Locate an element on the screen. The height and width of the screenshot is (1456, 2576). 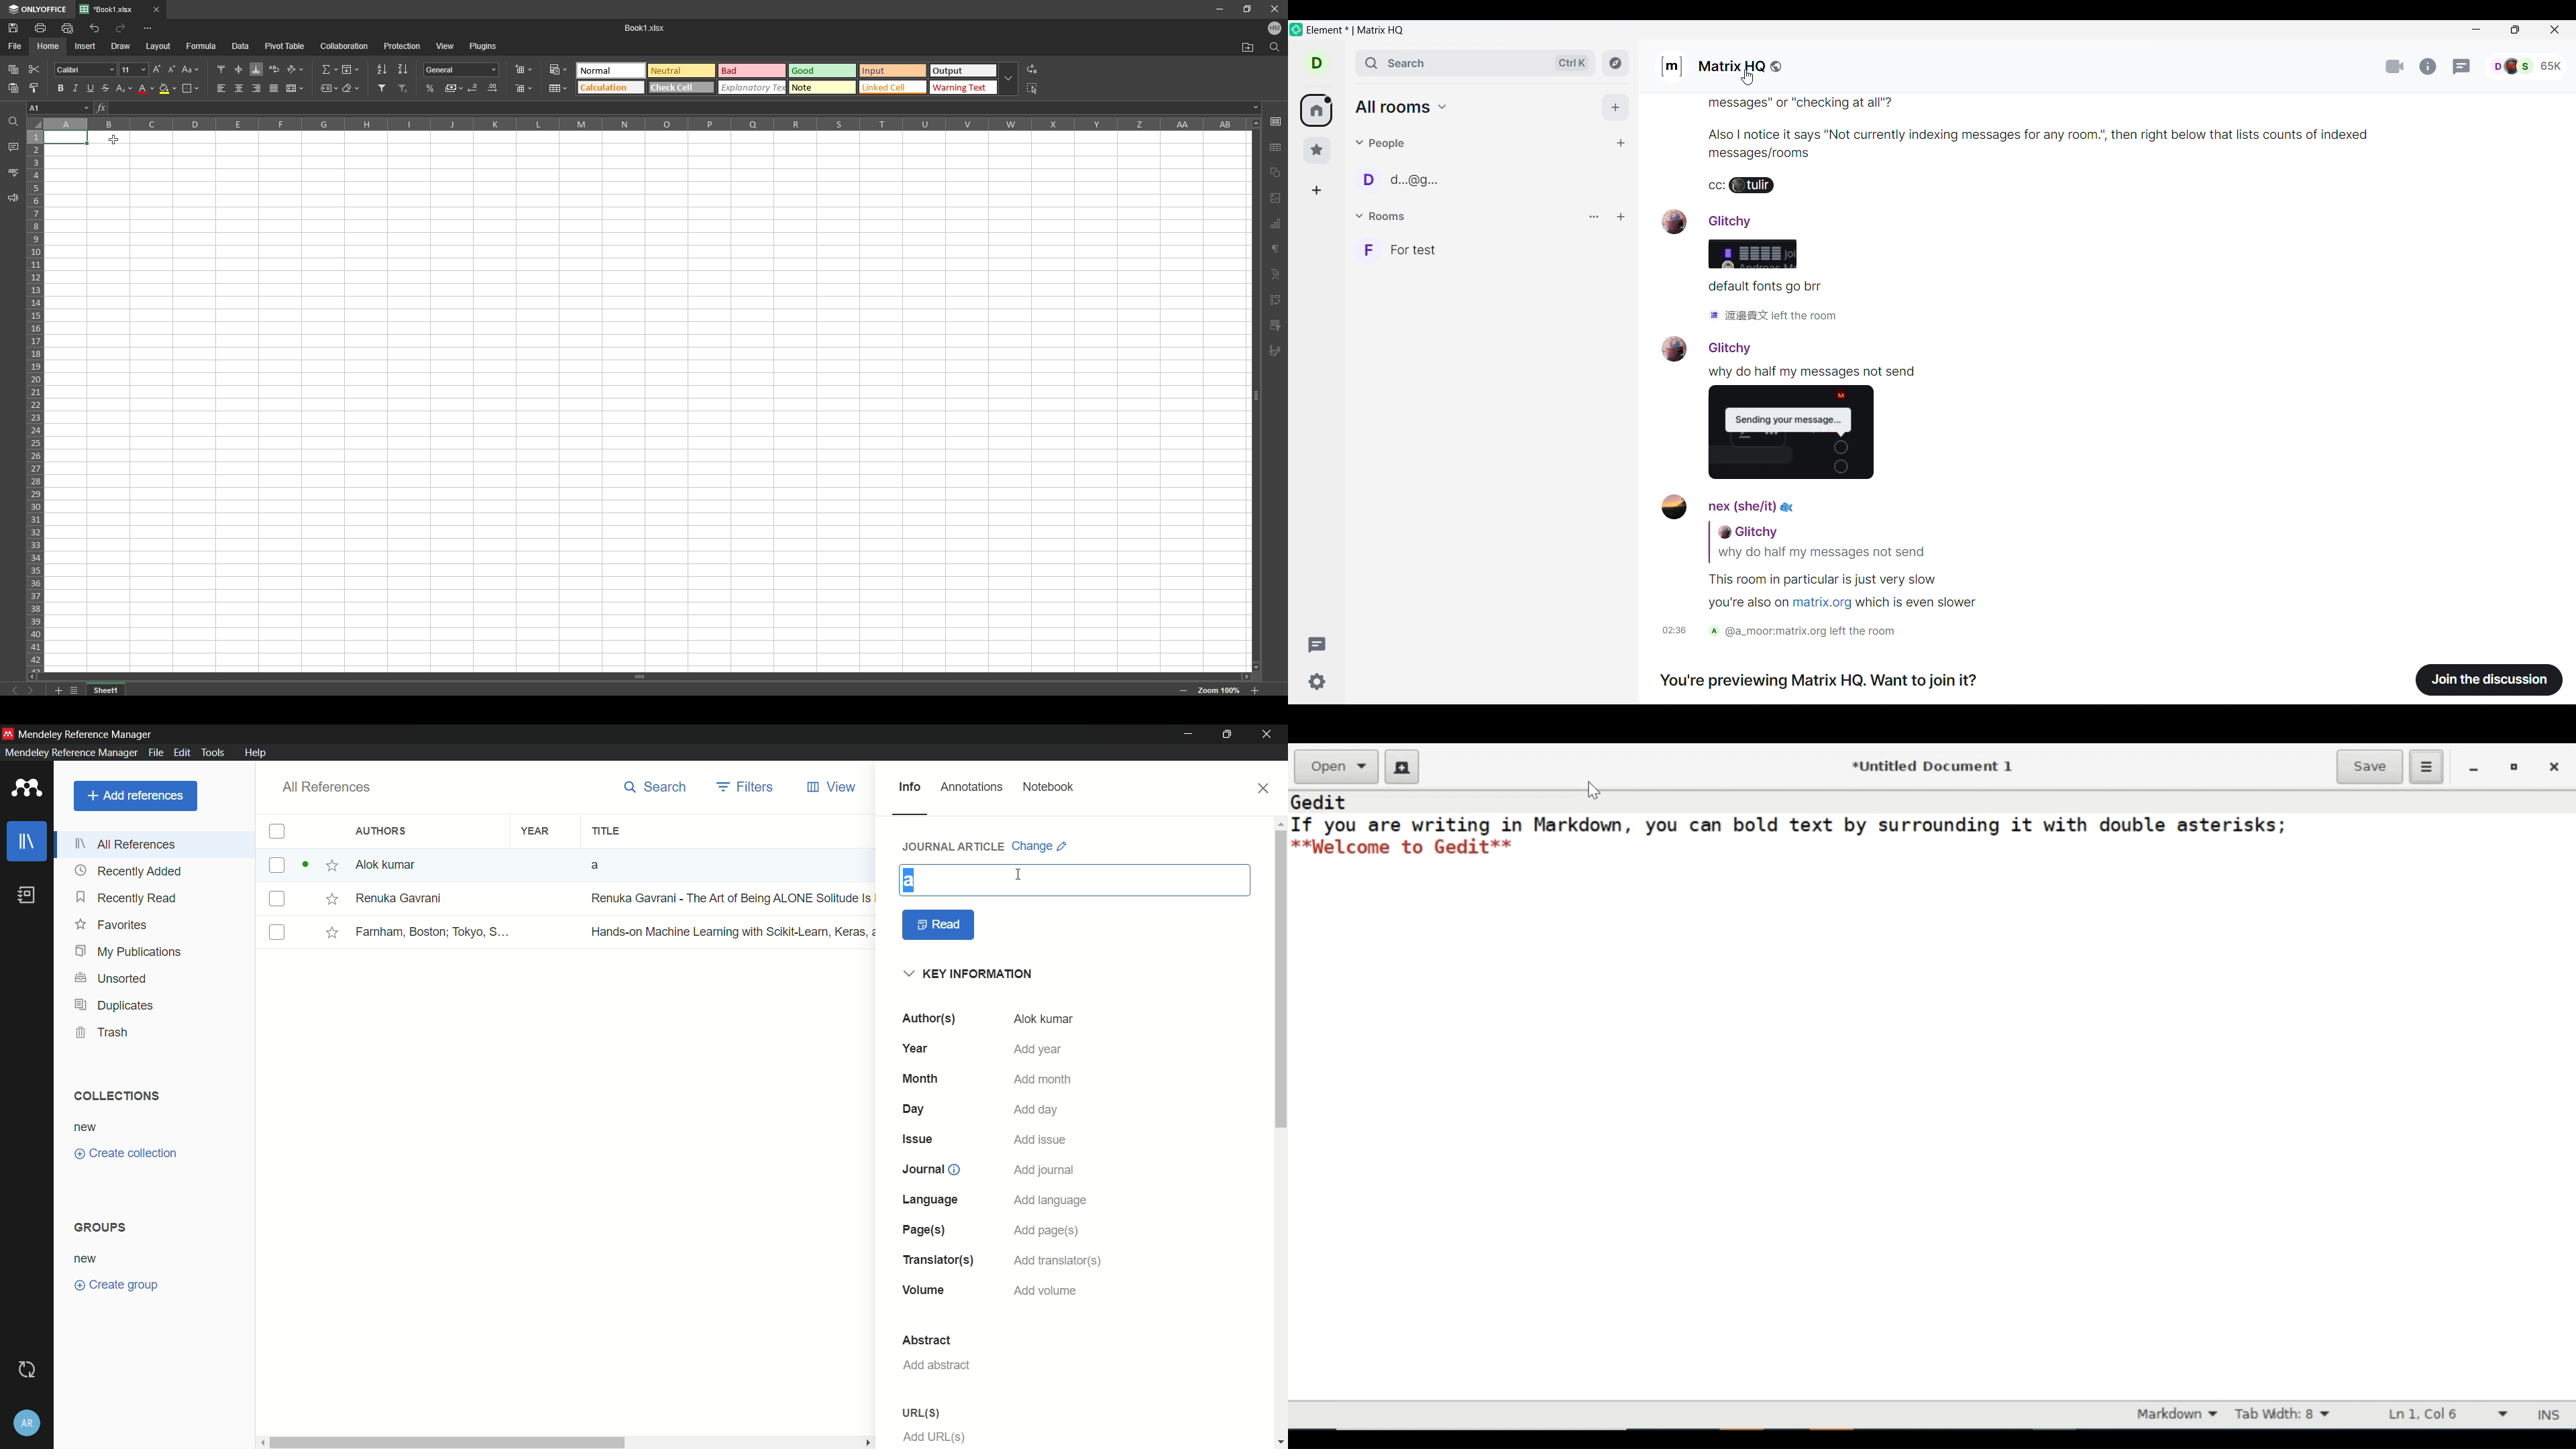
add day is located at coordinates (1037, 1110).